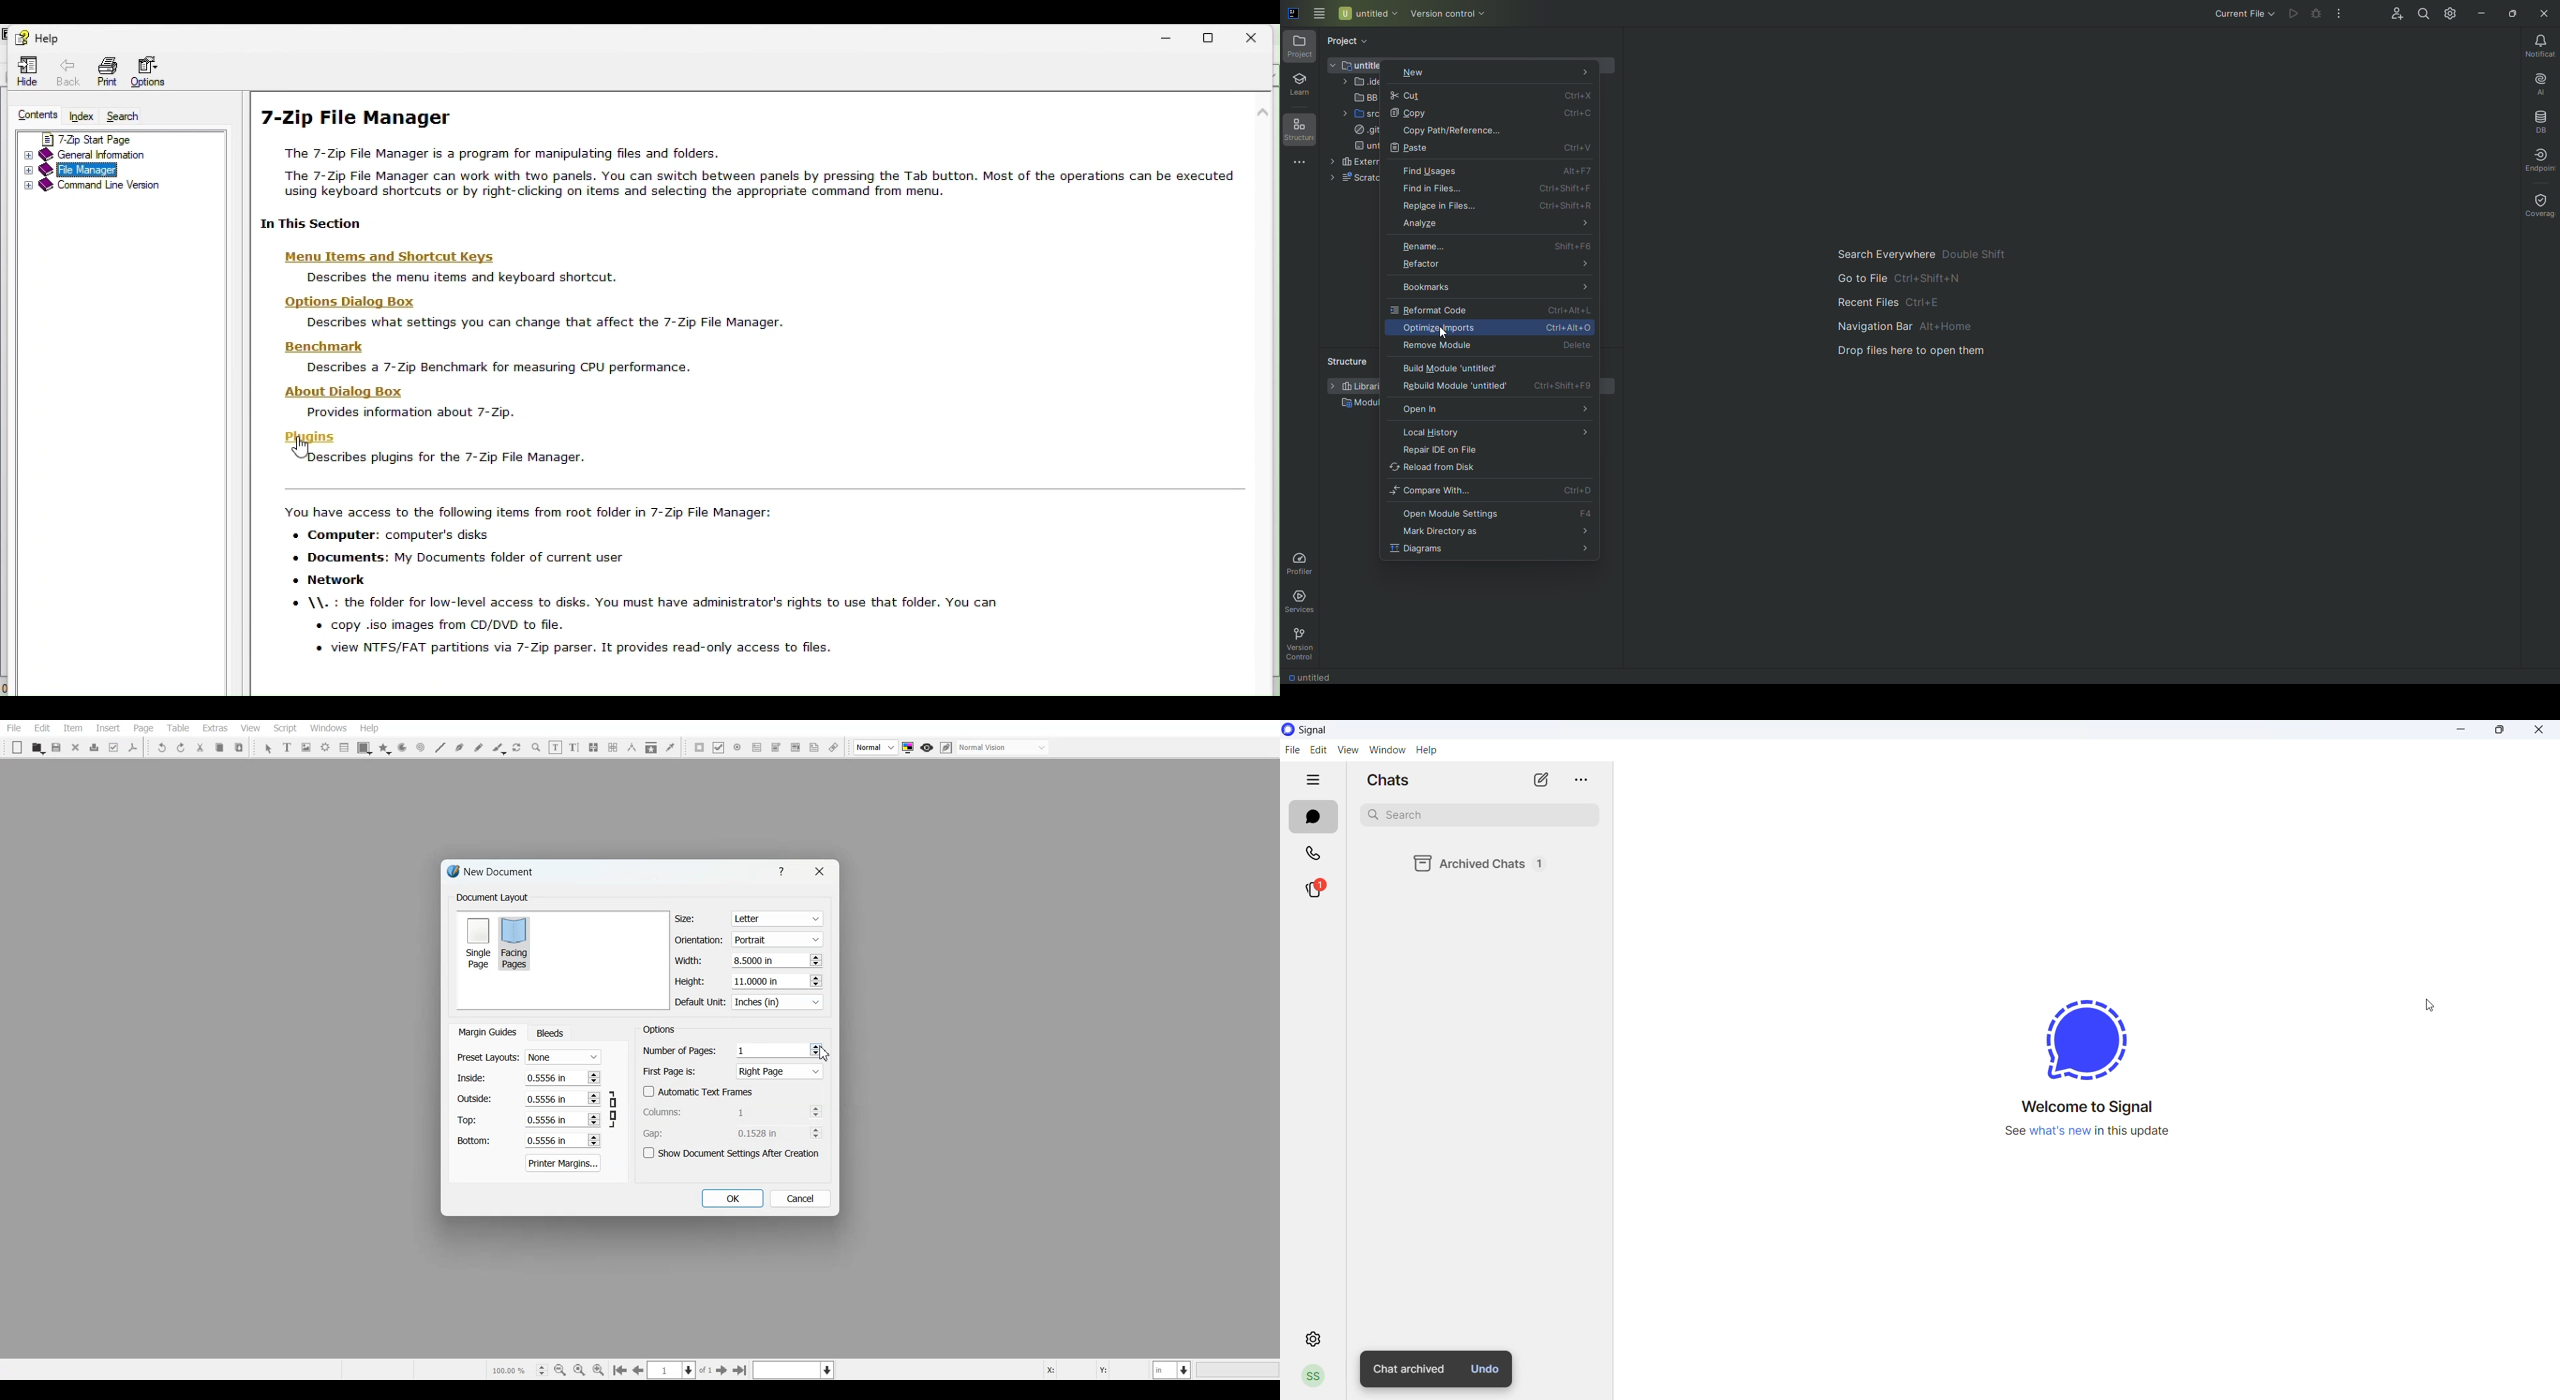 Image resolution: width=2576 pixels, height=1400 pixels. Describe the element at coordinates (1407, 1369) in the screenshot. I see `chat archived notification` at that location.